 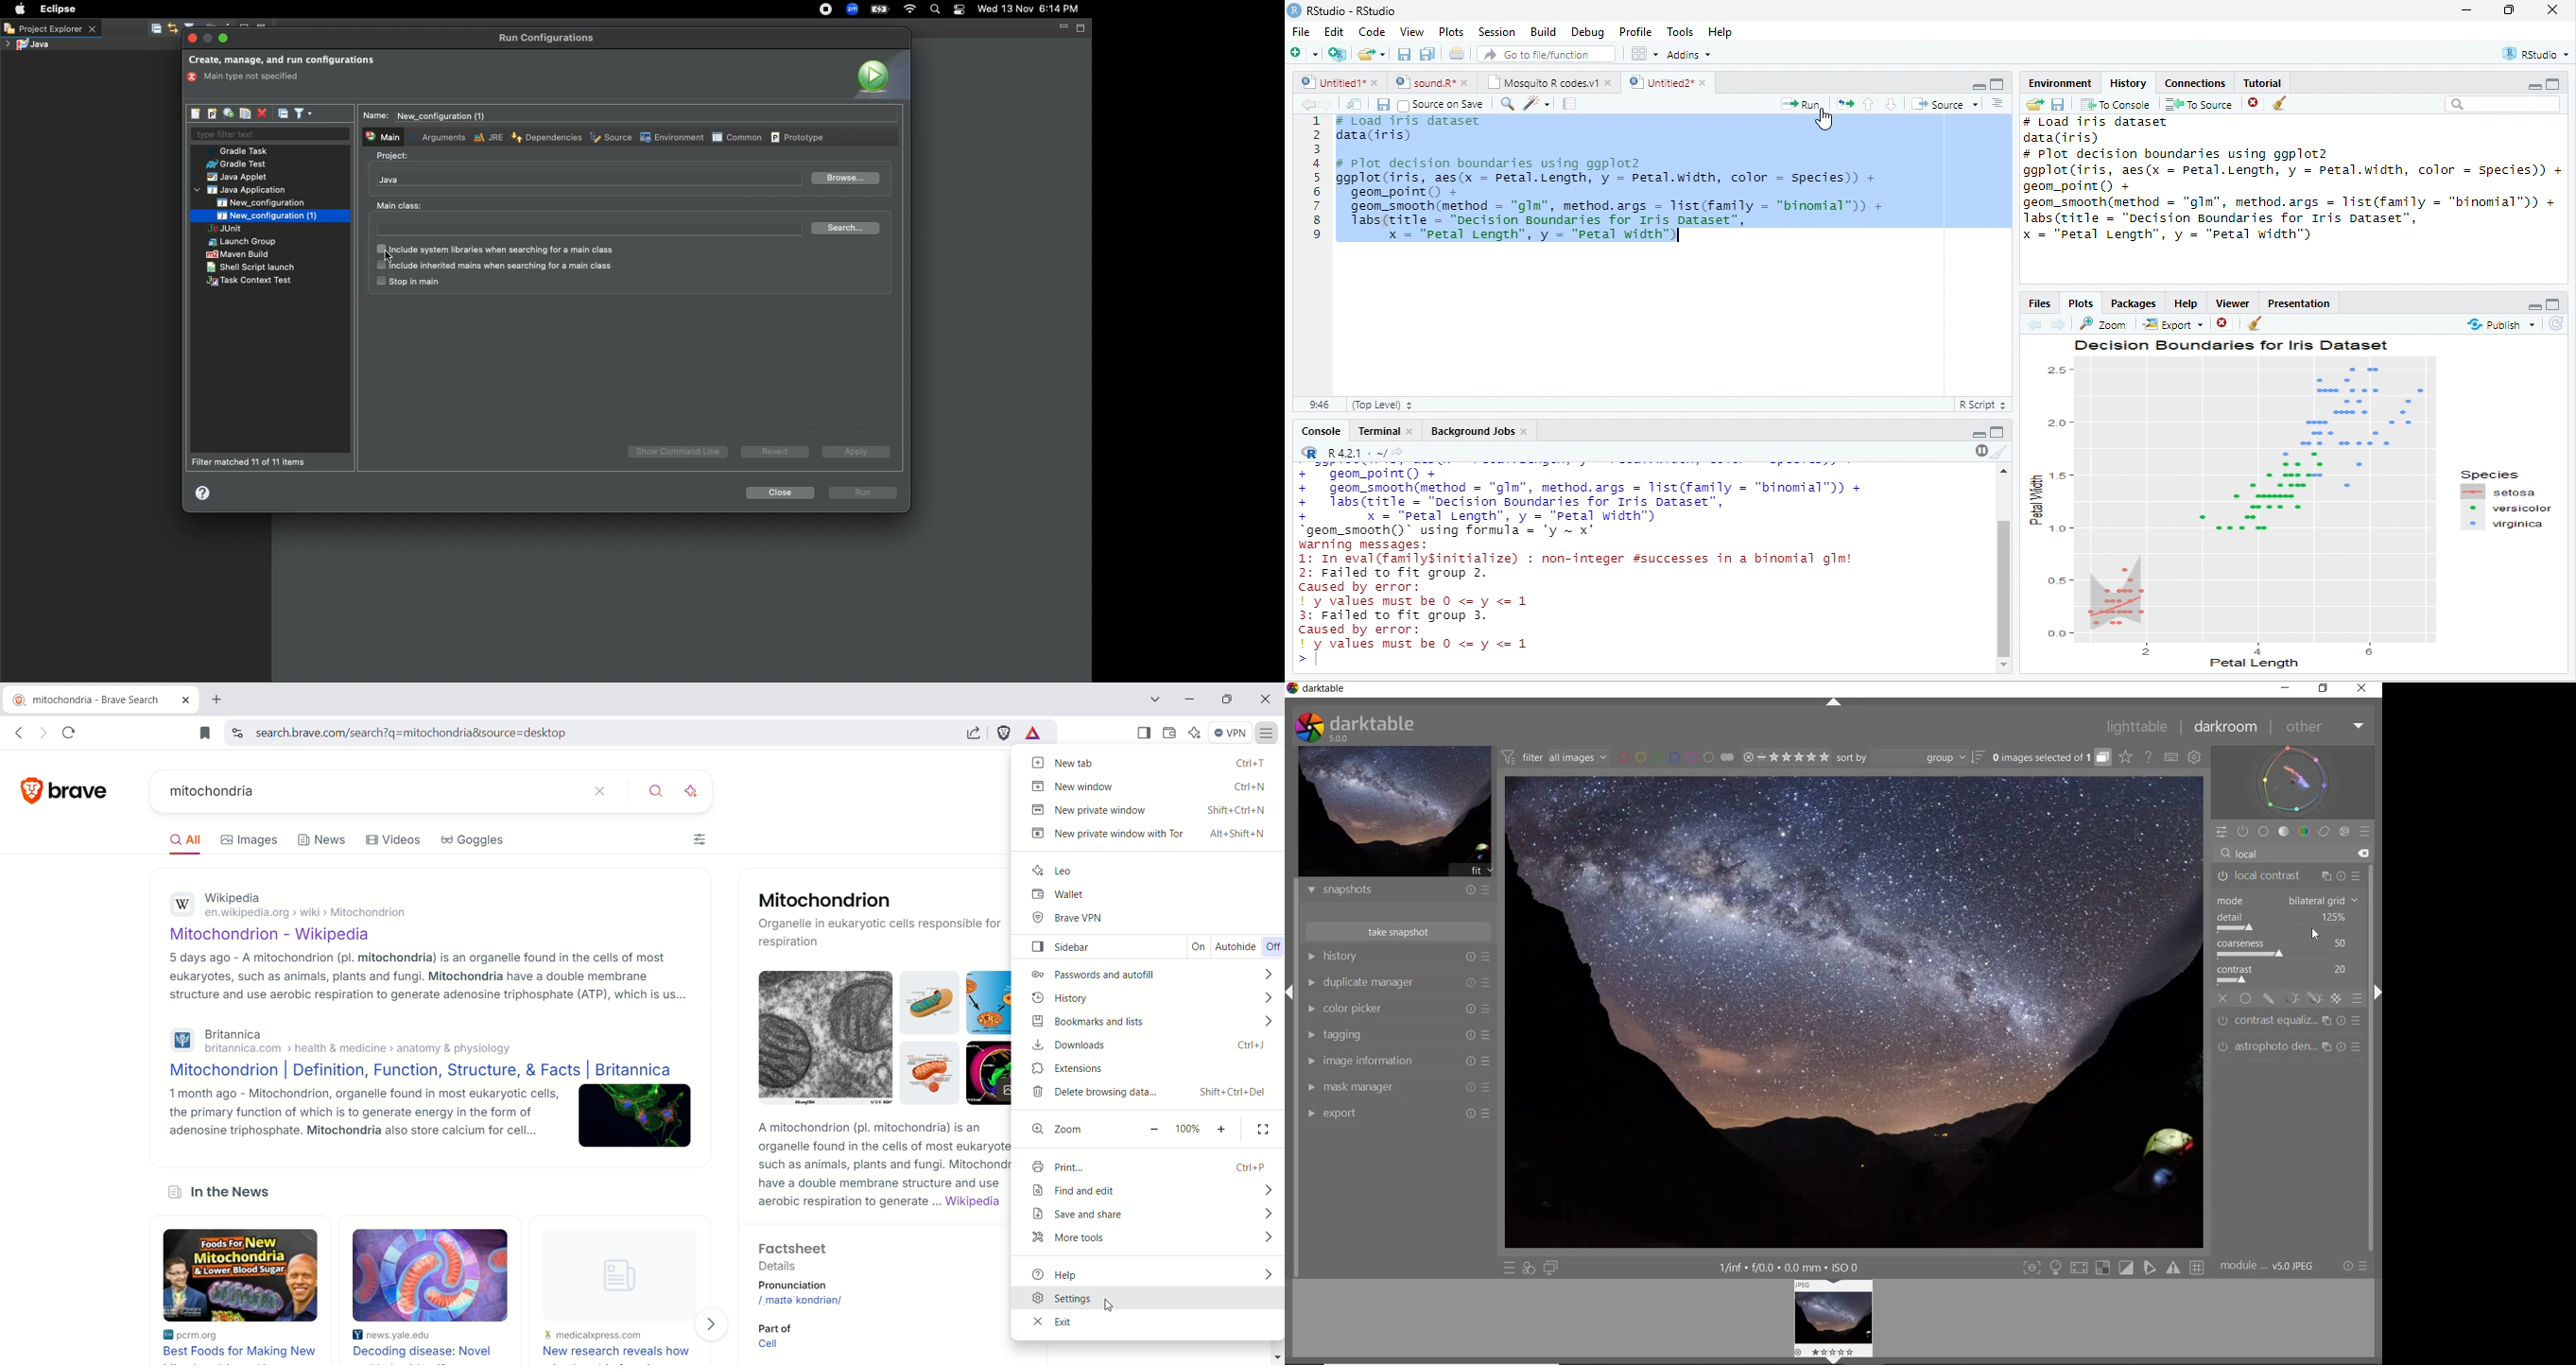 What do you see at coordinates (2035, 1268) in the screenshot?
I see `toggle focus-peaking mode` at bounding box center [2035, 1268].